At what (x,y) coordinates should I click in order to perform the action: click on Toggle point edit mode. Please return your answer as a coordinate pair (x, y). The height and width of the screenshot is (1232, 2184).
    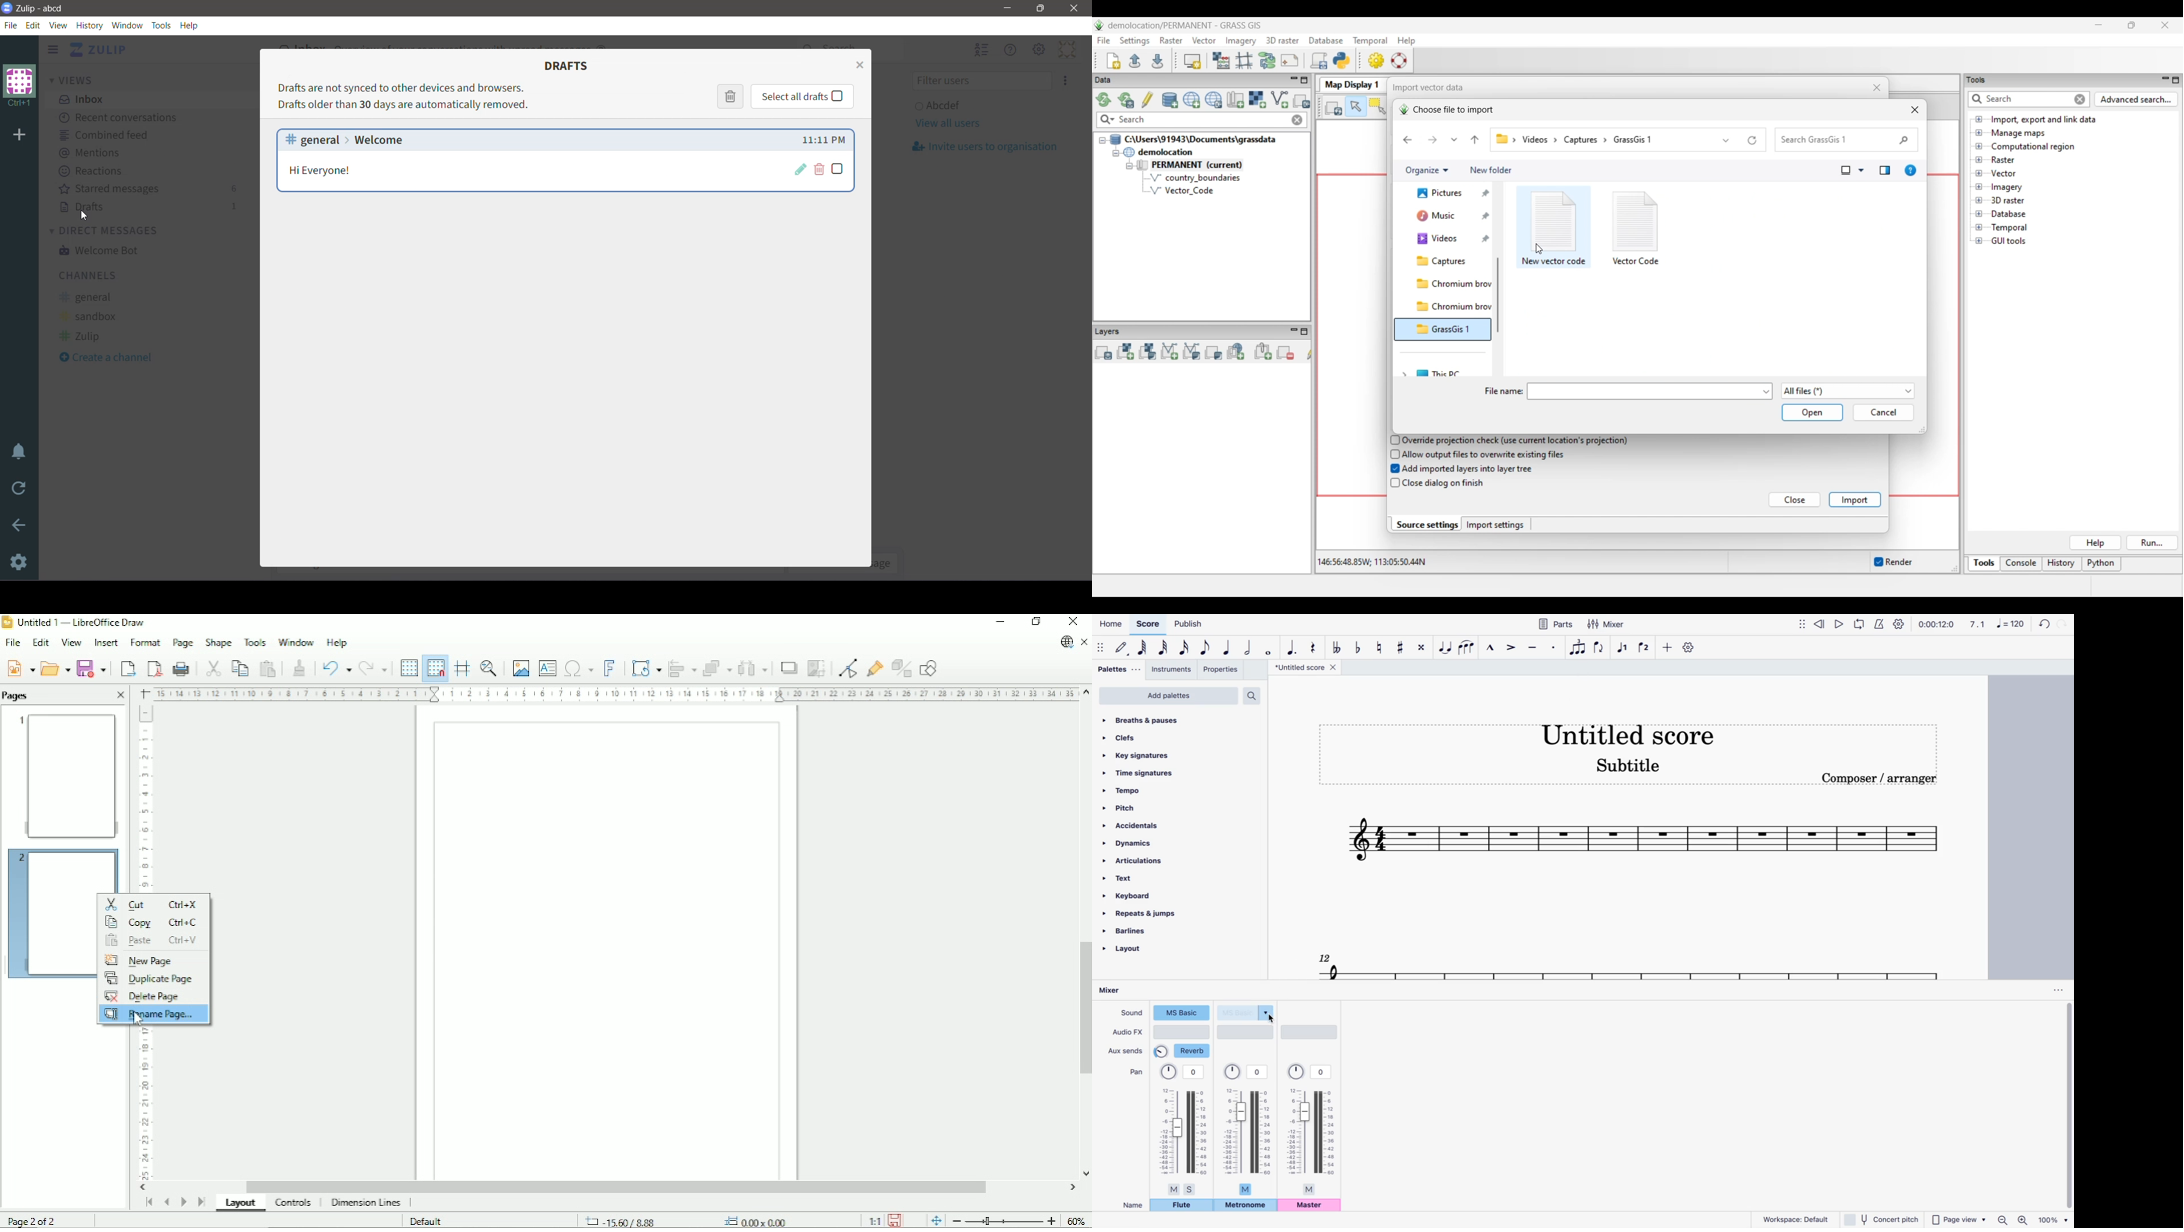
    Looking at the image, I should click on (850, 667).